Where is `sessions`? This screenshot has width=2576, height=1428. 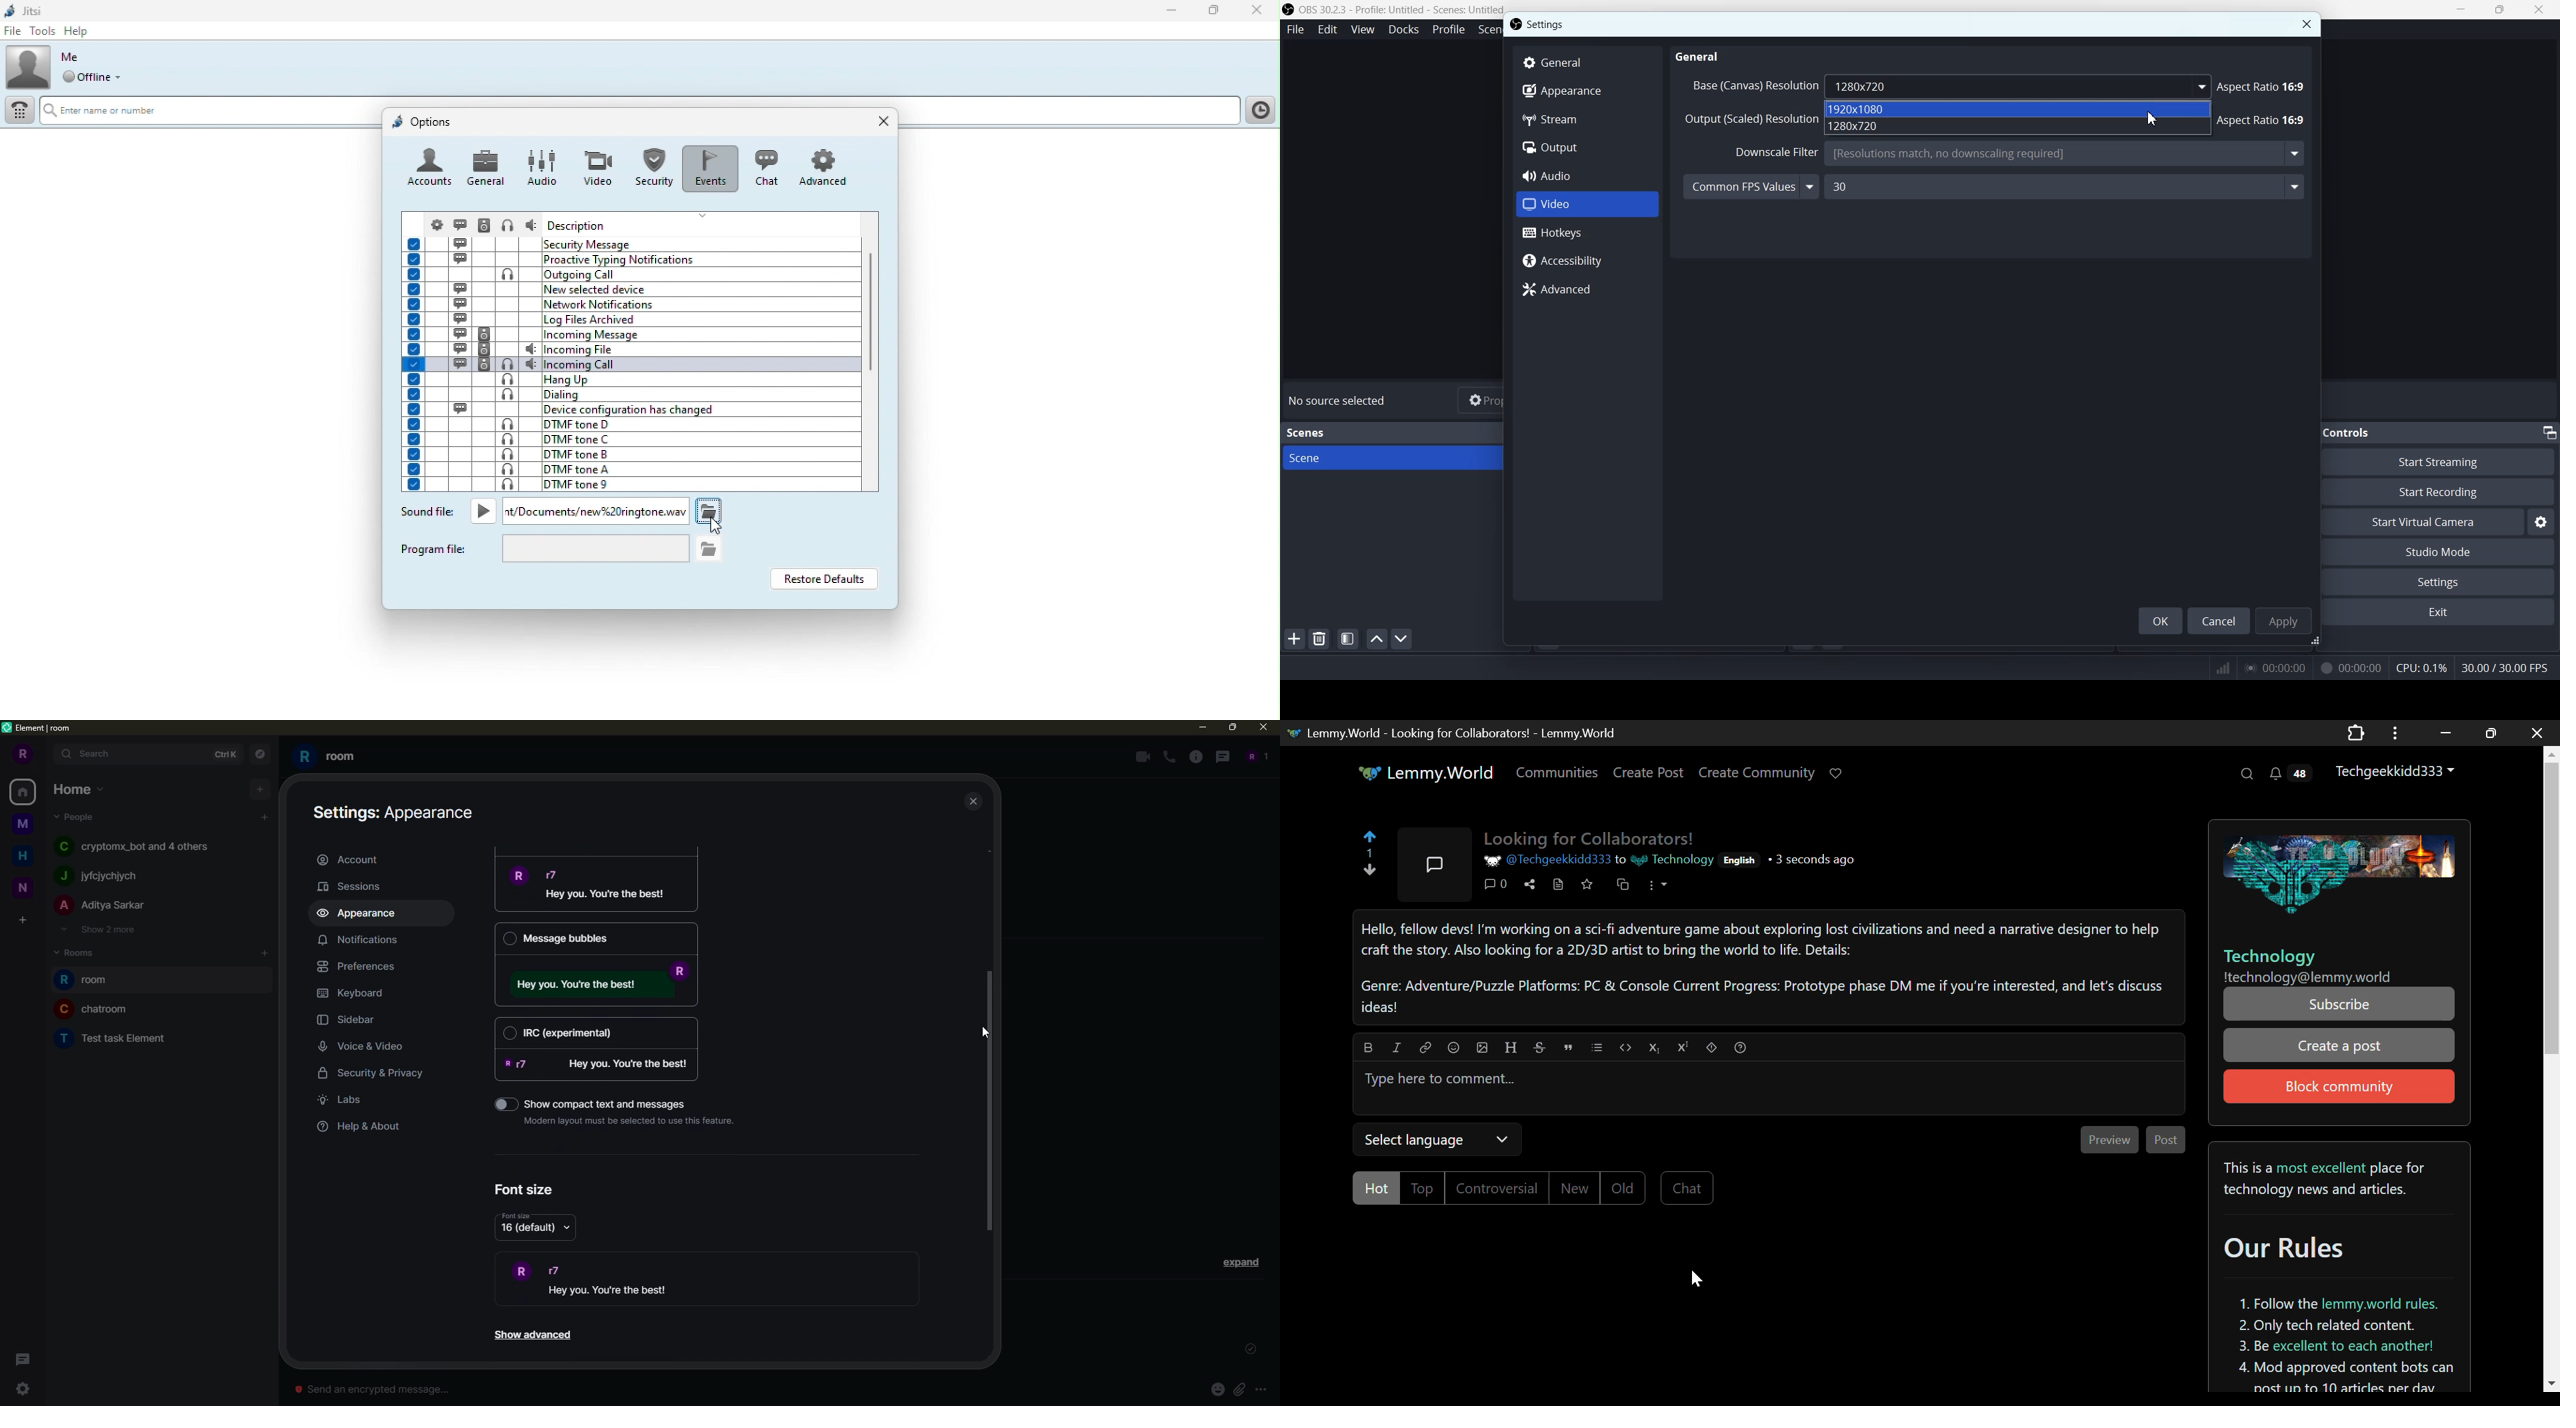
sessions is located at coordinates (357, 886).